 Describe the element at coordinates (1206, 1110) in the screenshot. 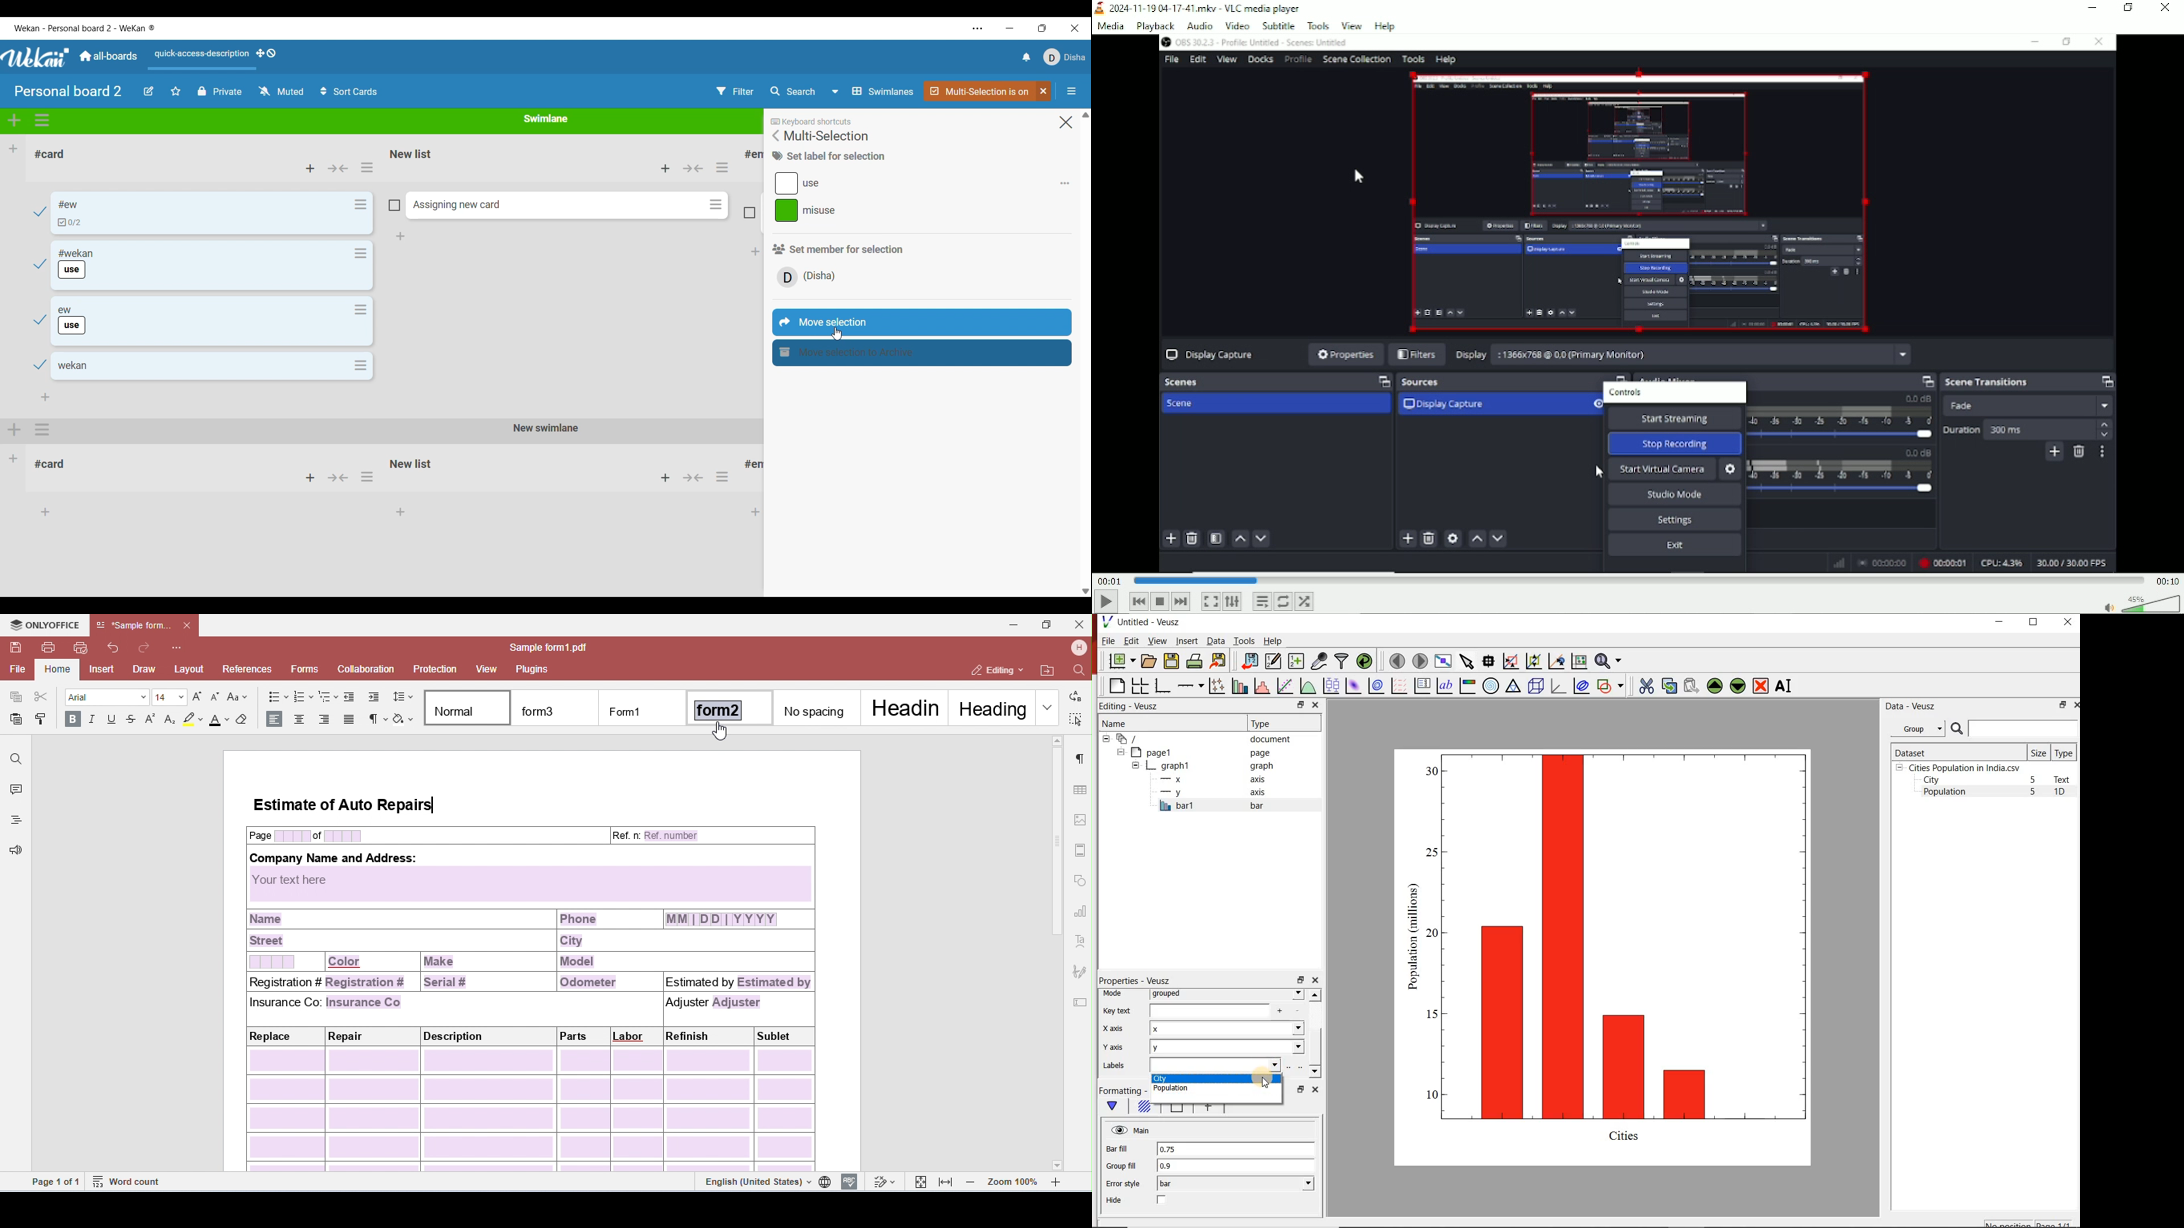

I see `Error bar line` at that location.